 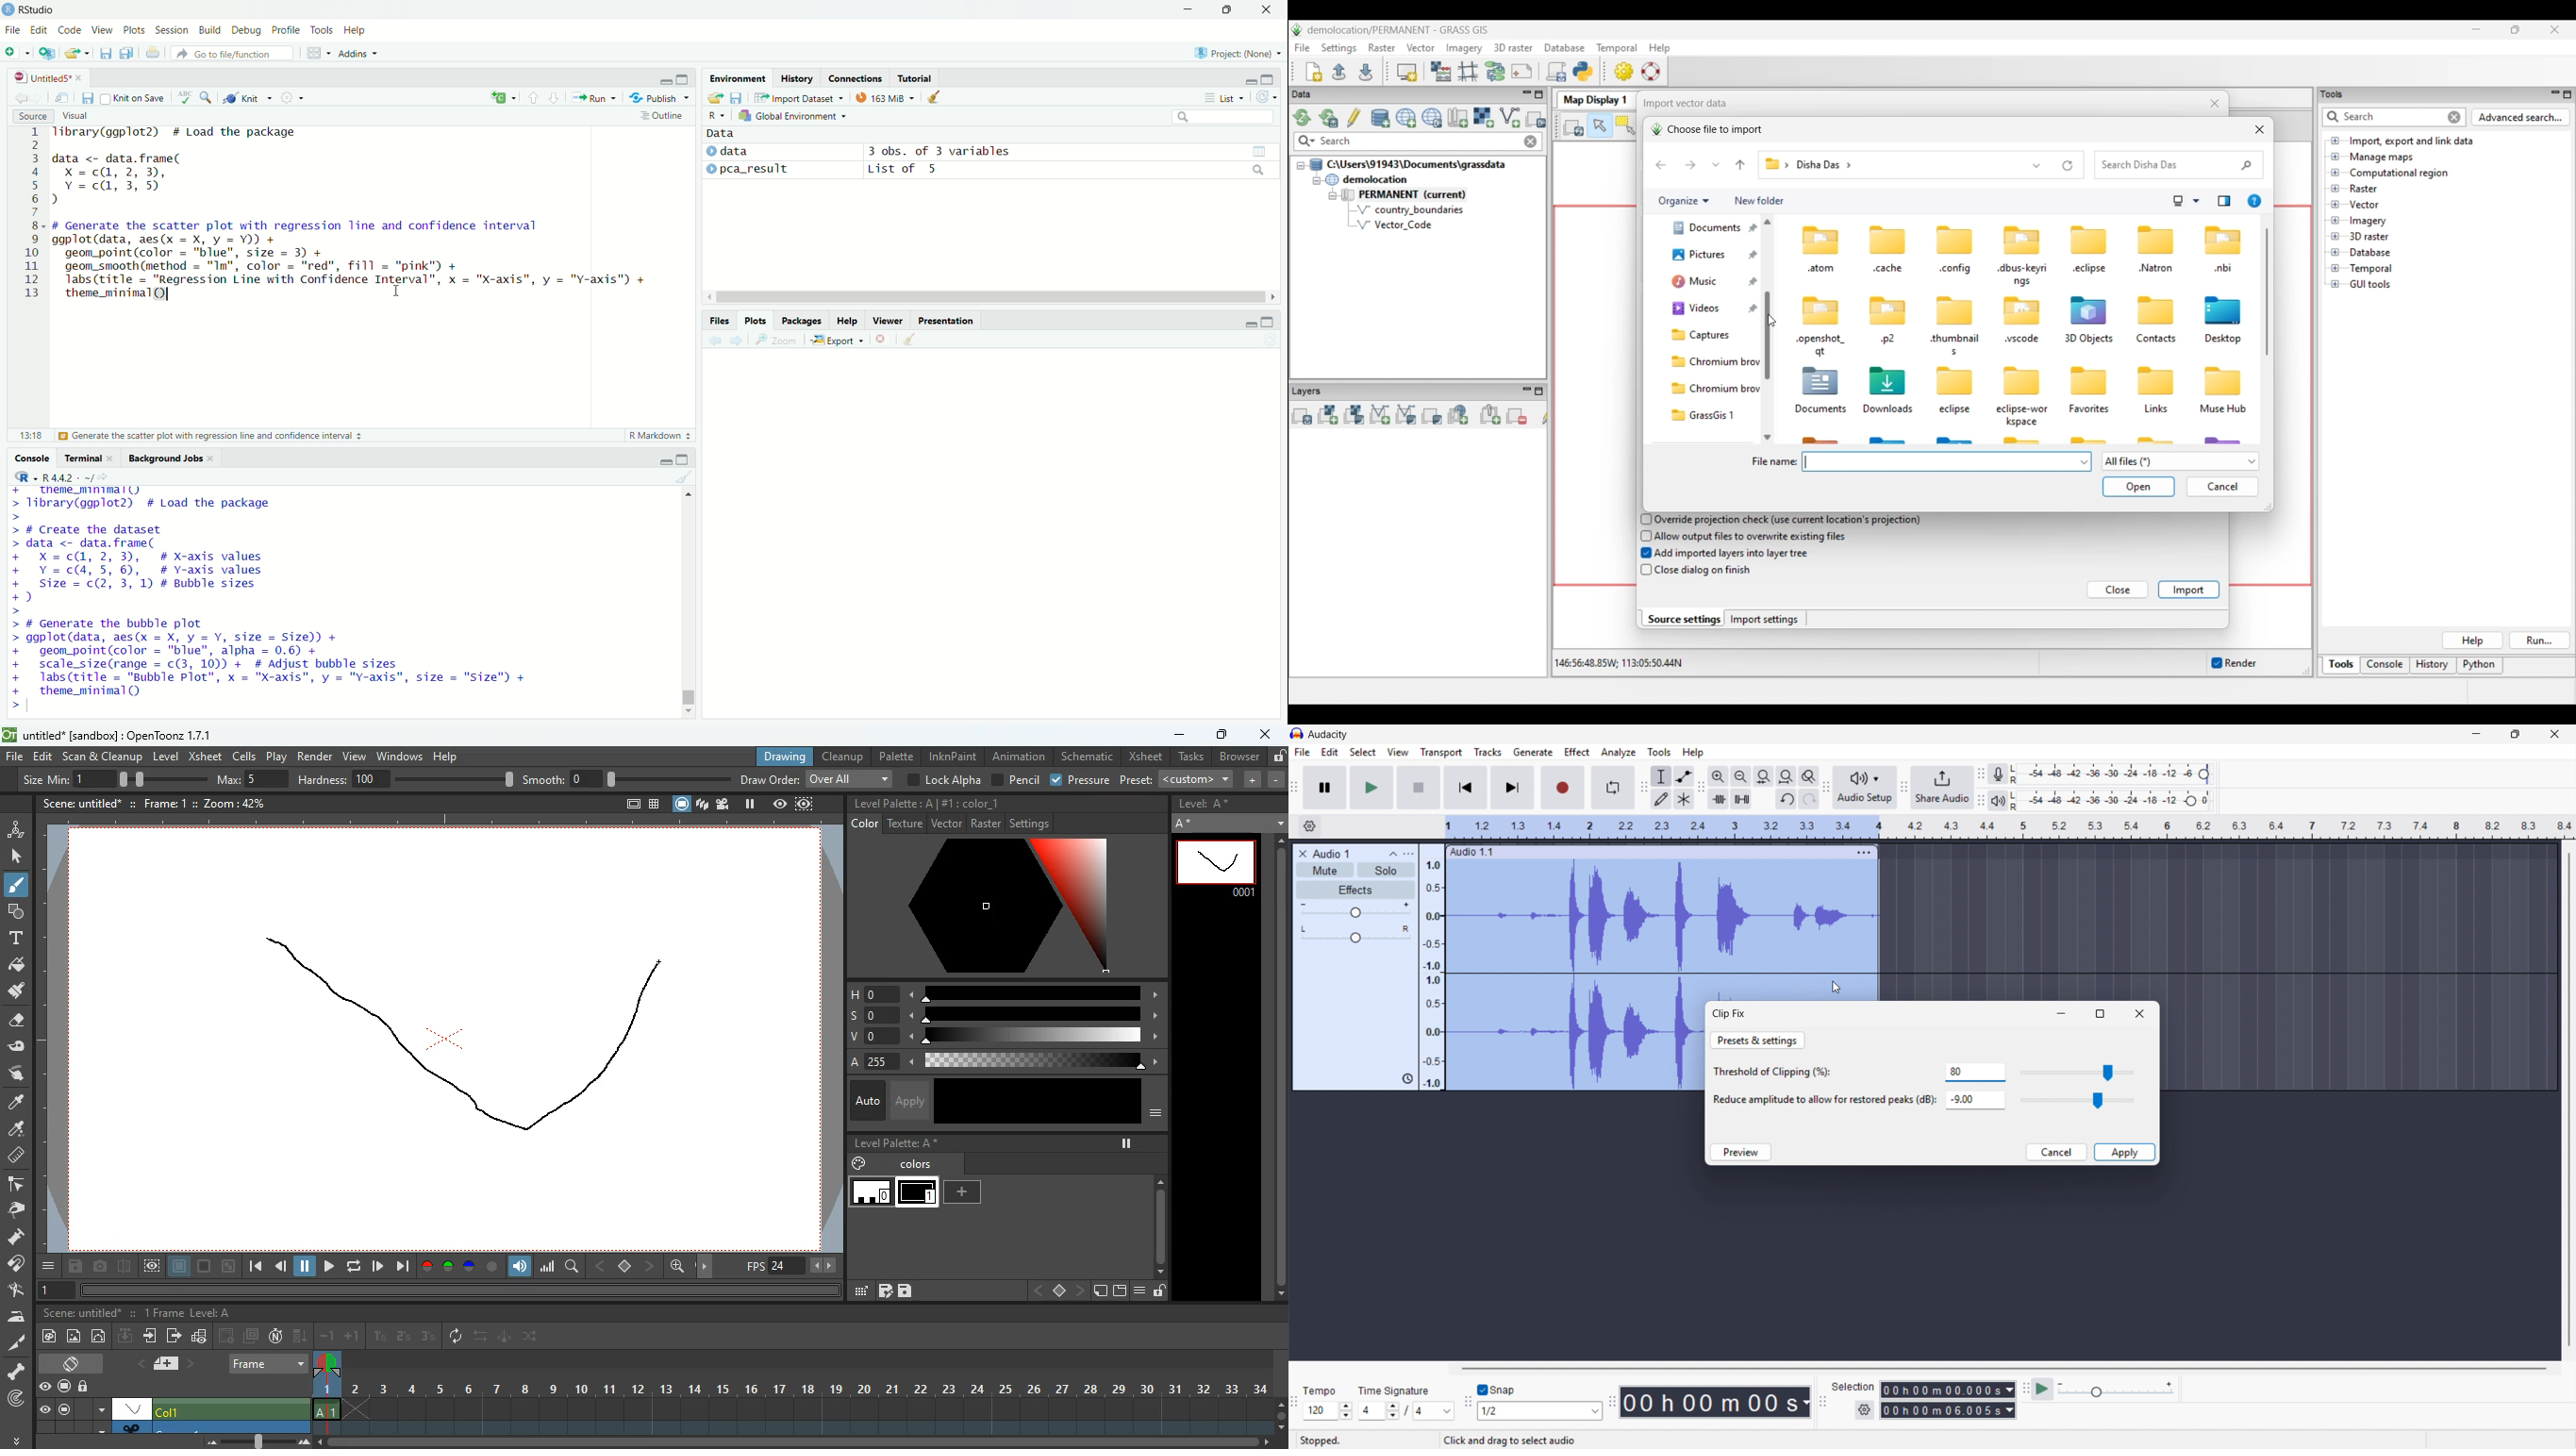 What do you see at coordinates (659, 435) in the screenshot?
I see `R Markdown` at bounding box center [659, 435].